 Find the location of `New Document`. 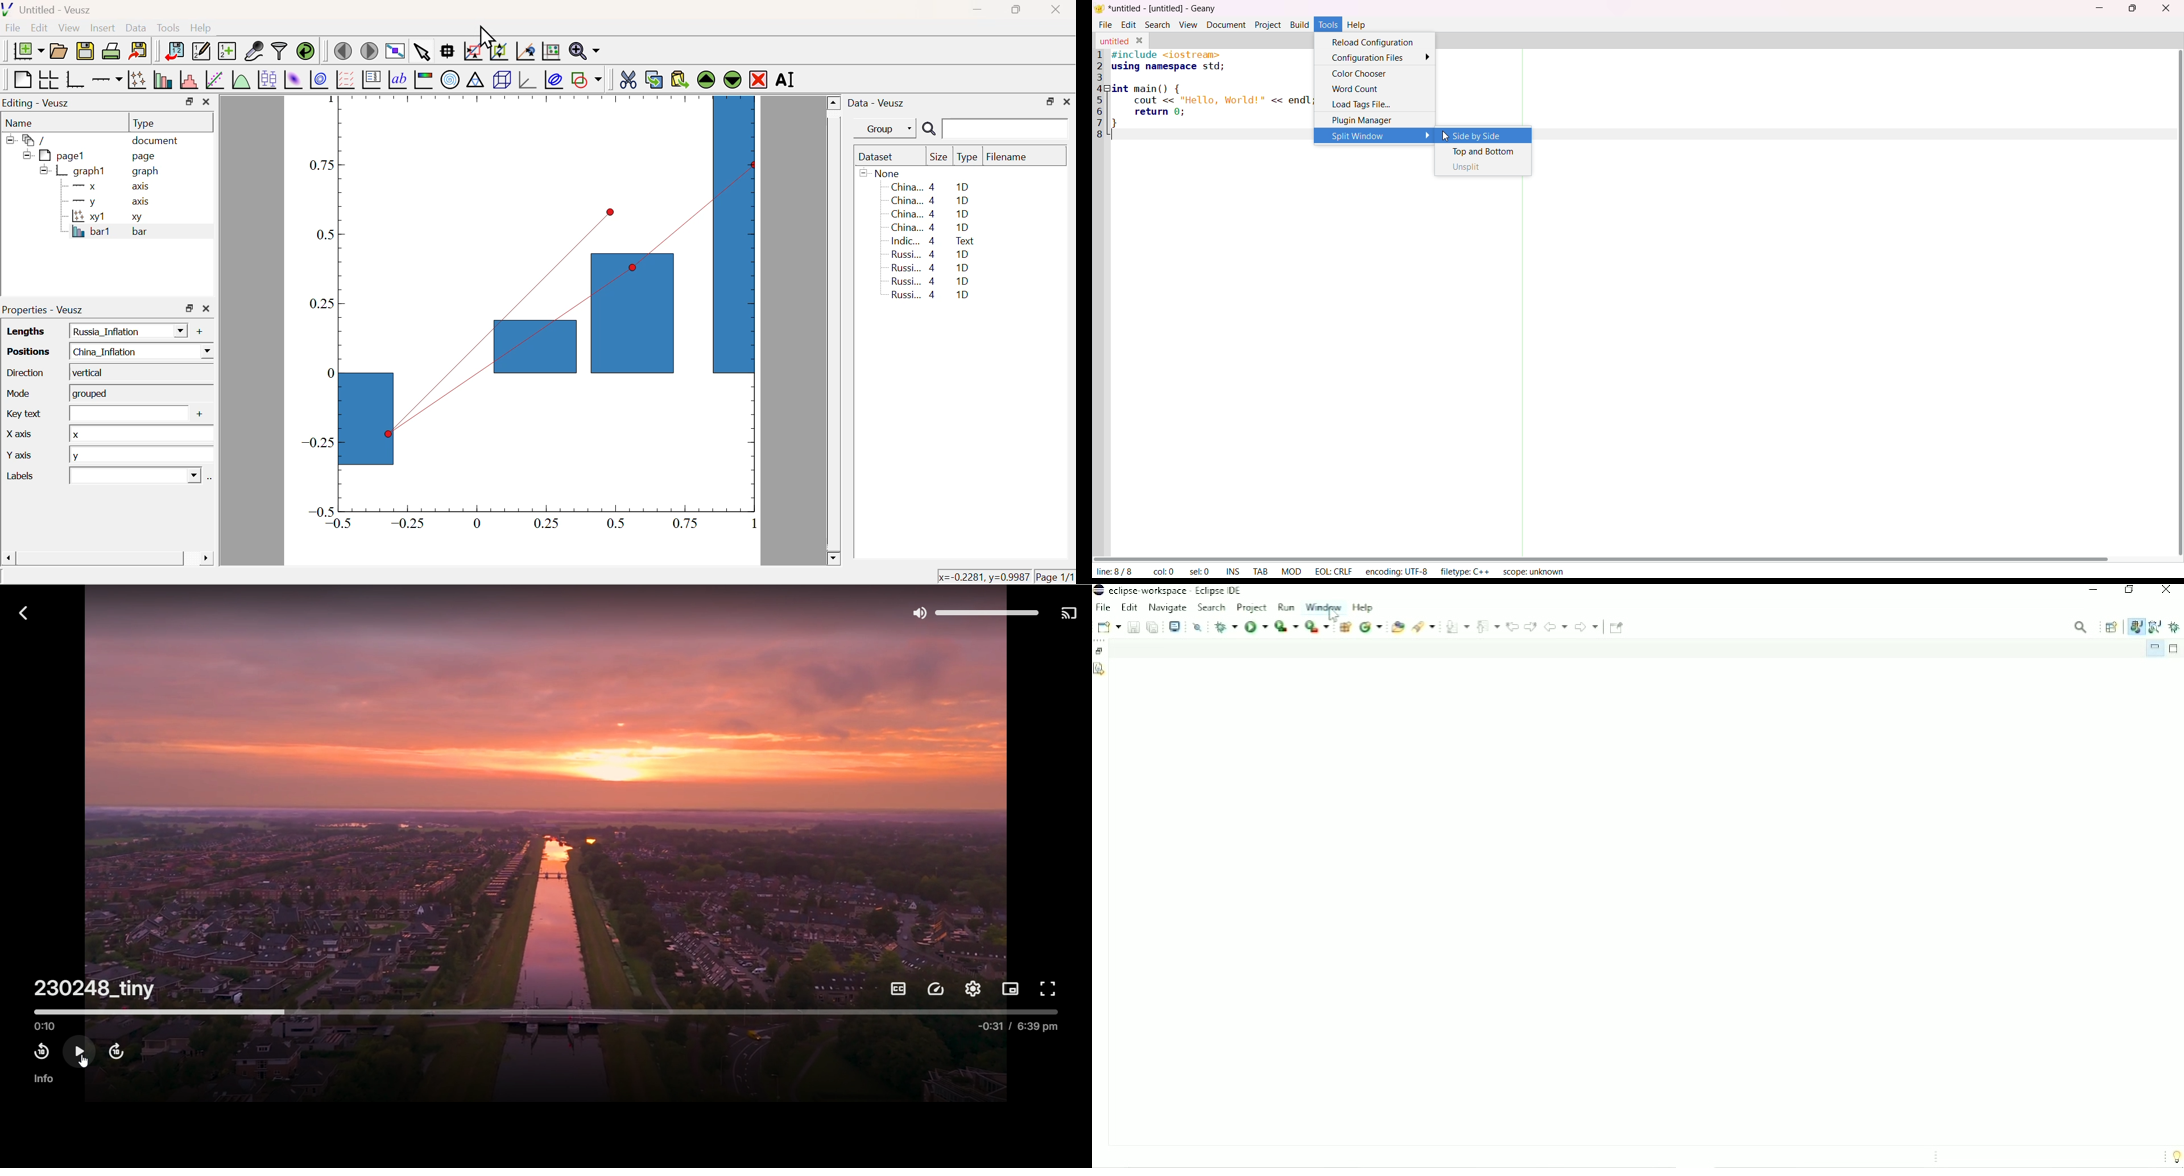

New Document is located at coordinates (28, 51).